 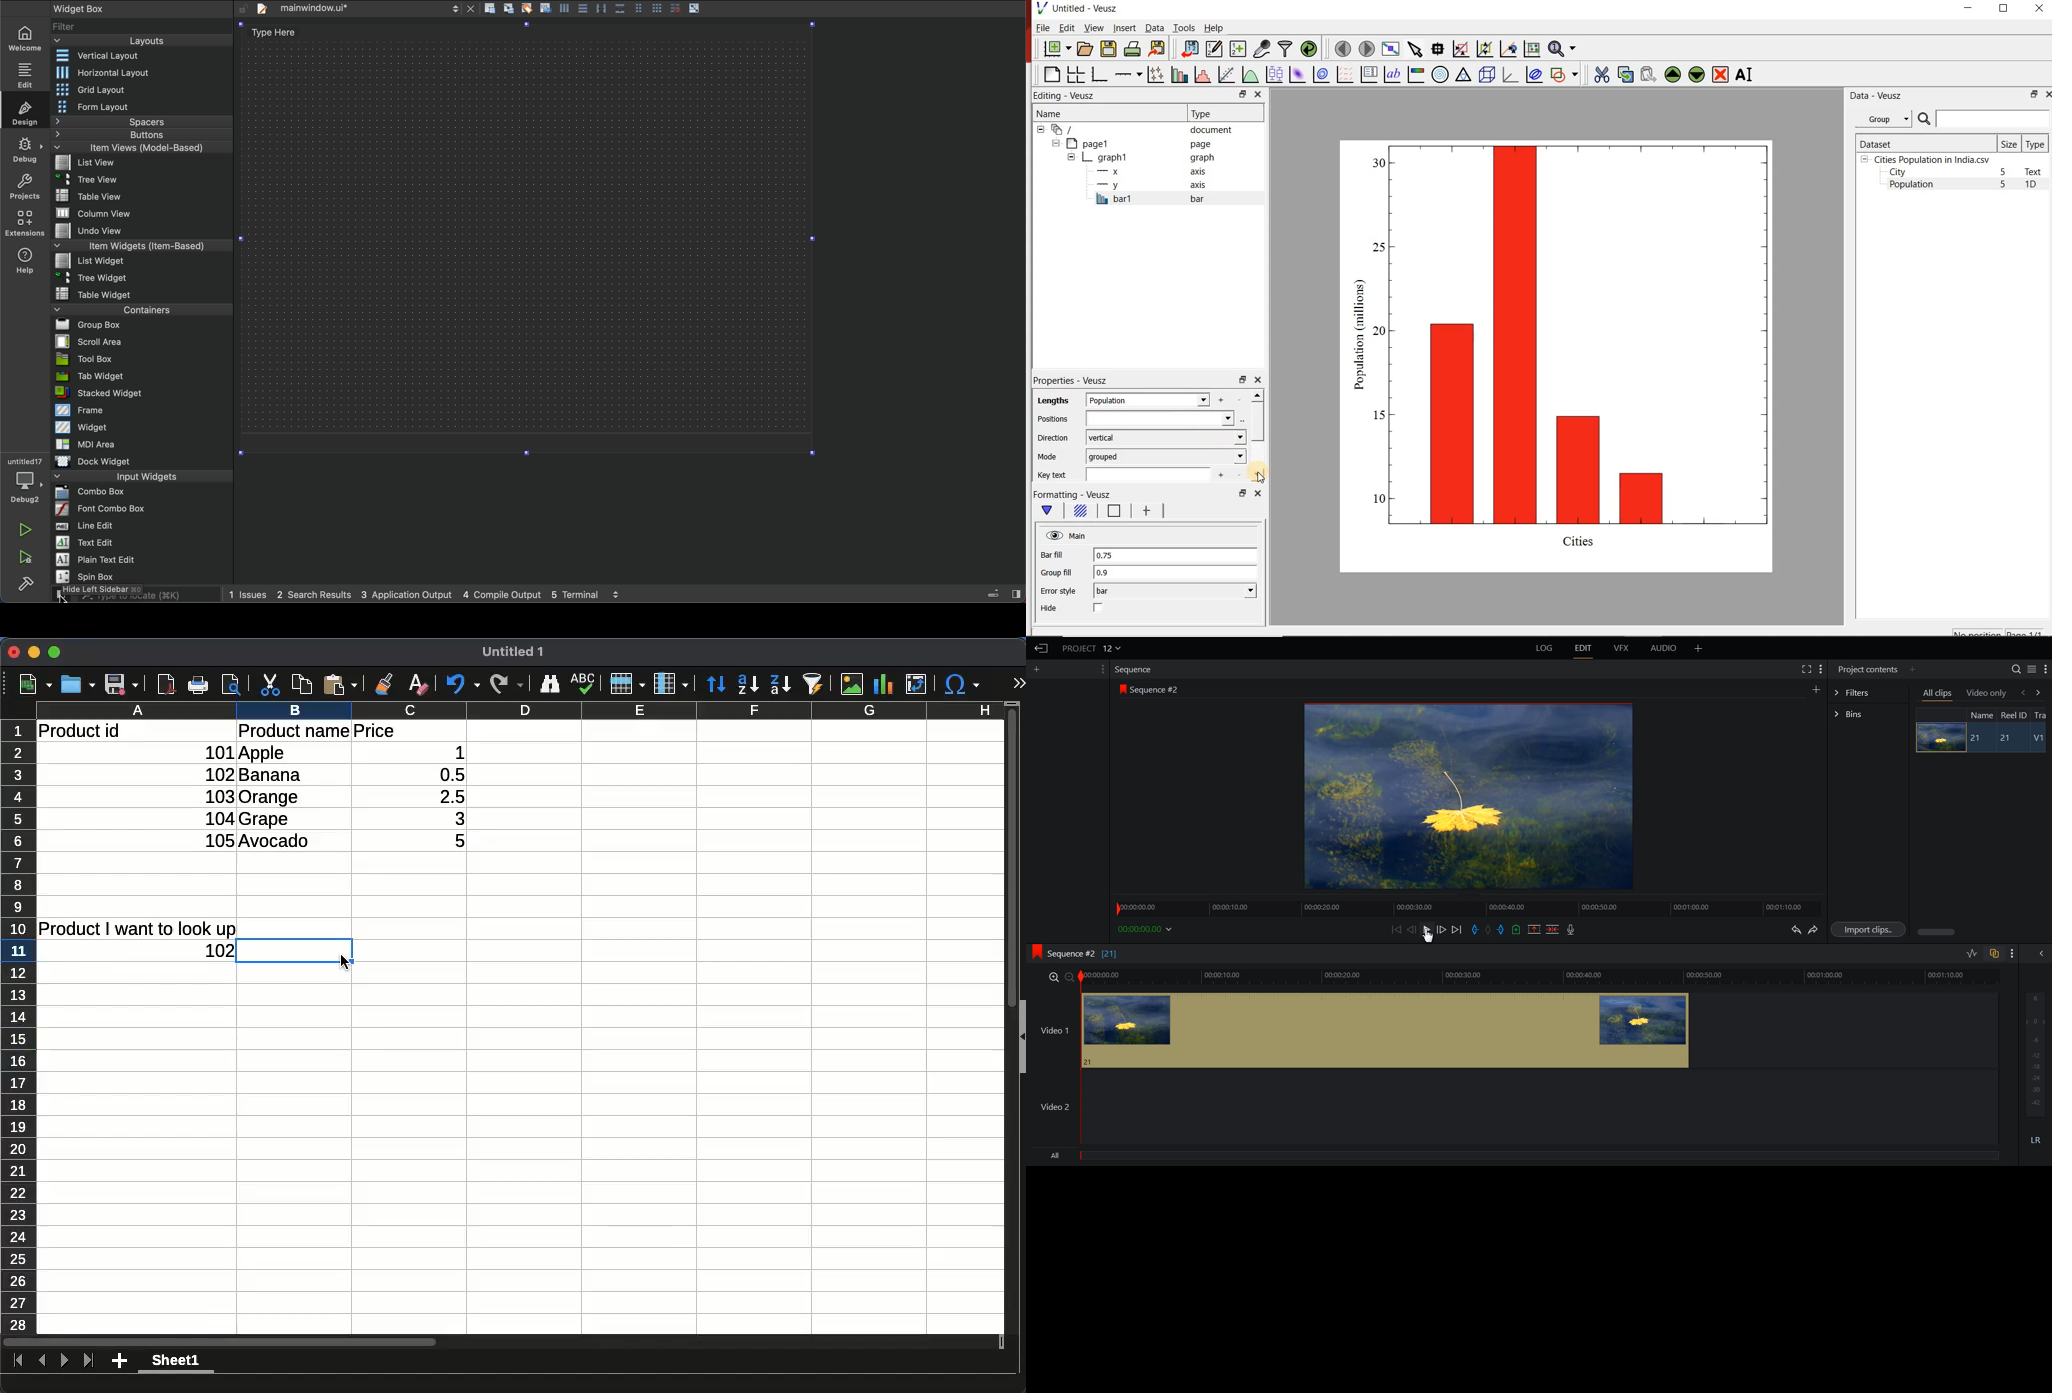 I want to click on special character, so click(x=960, y=684).